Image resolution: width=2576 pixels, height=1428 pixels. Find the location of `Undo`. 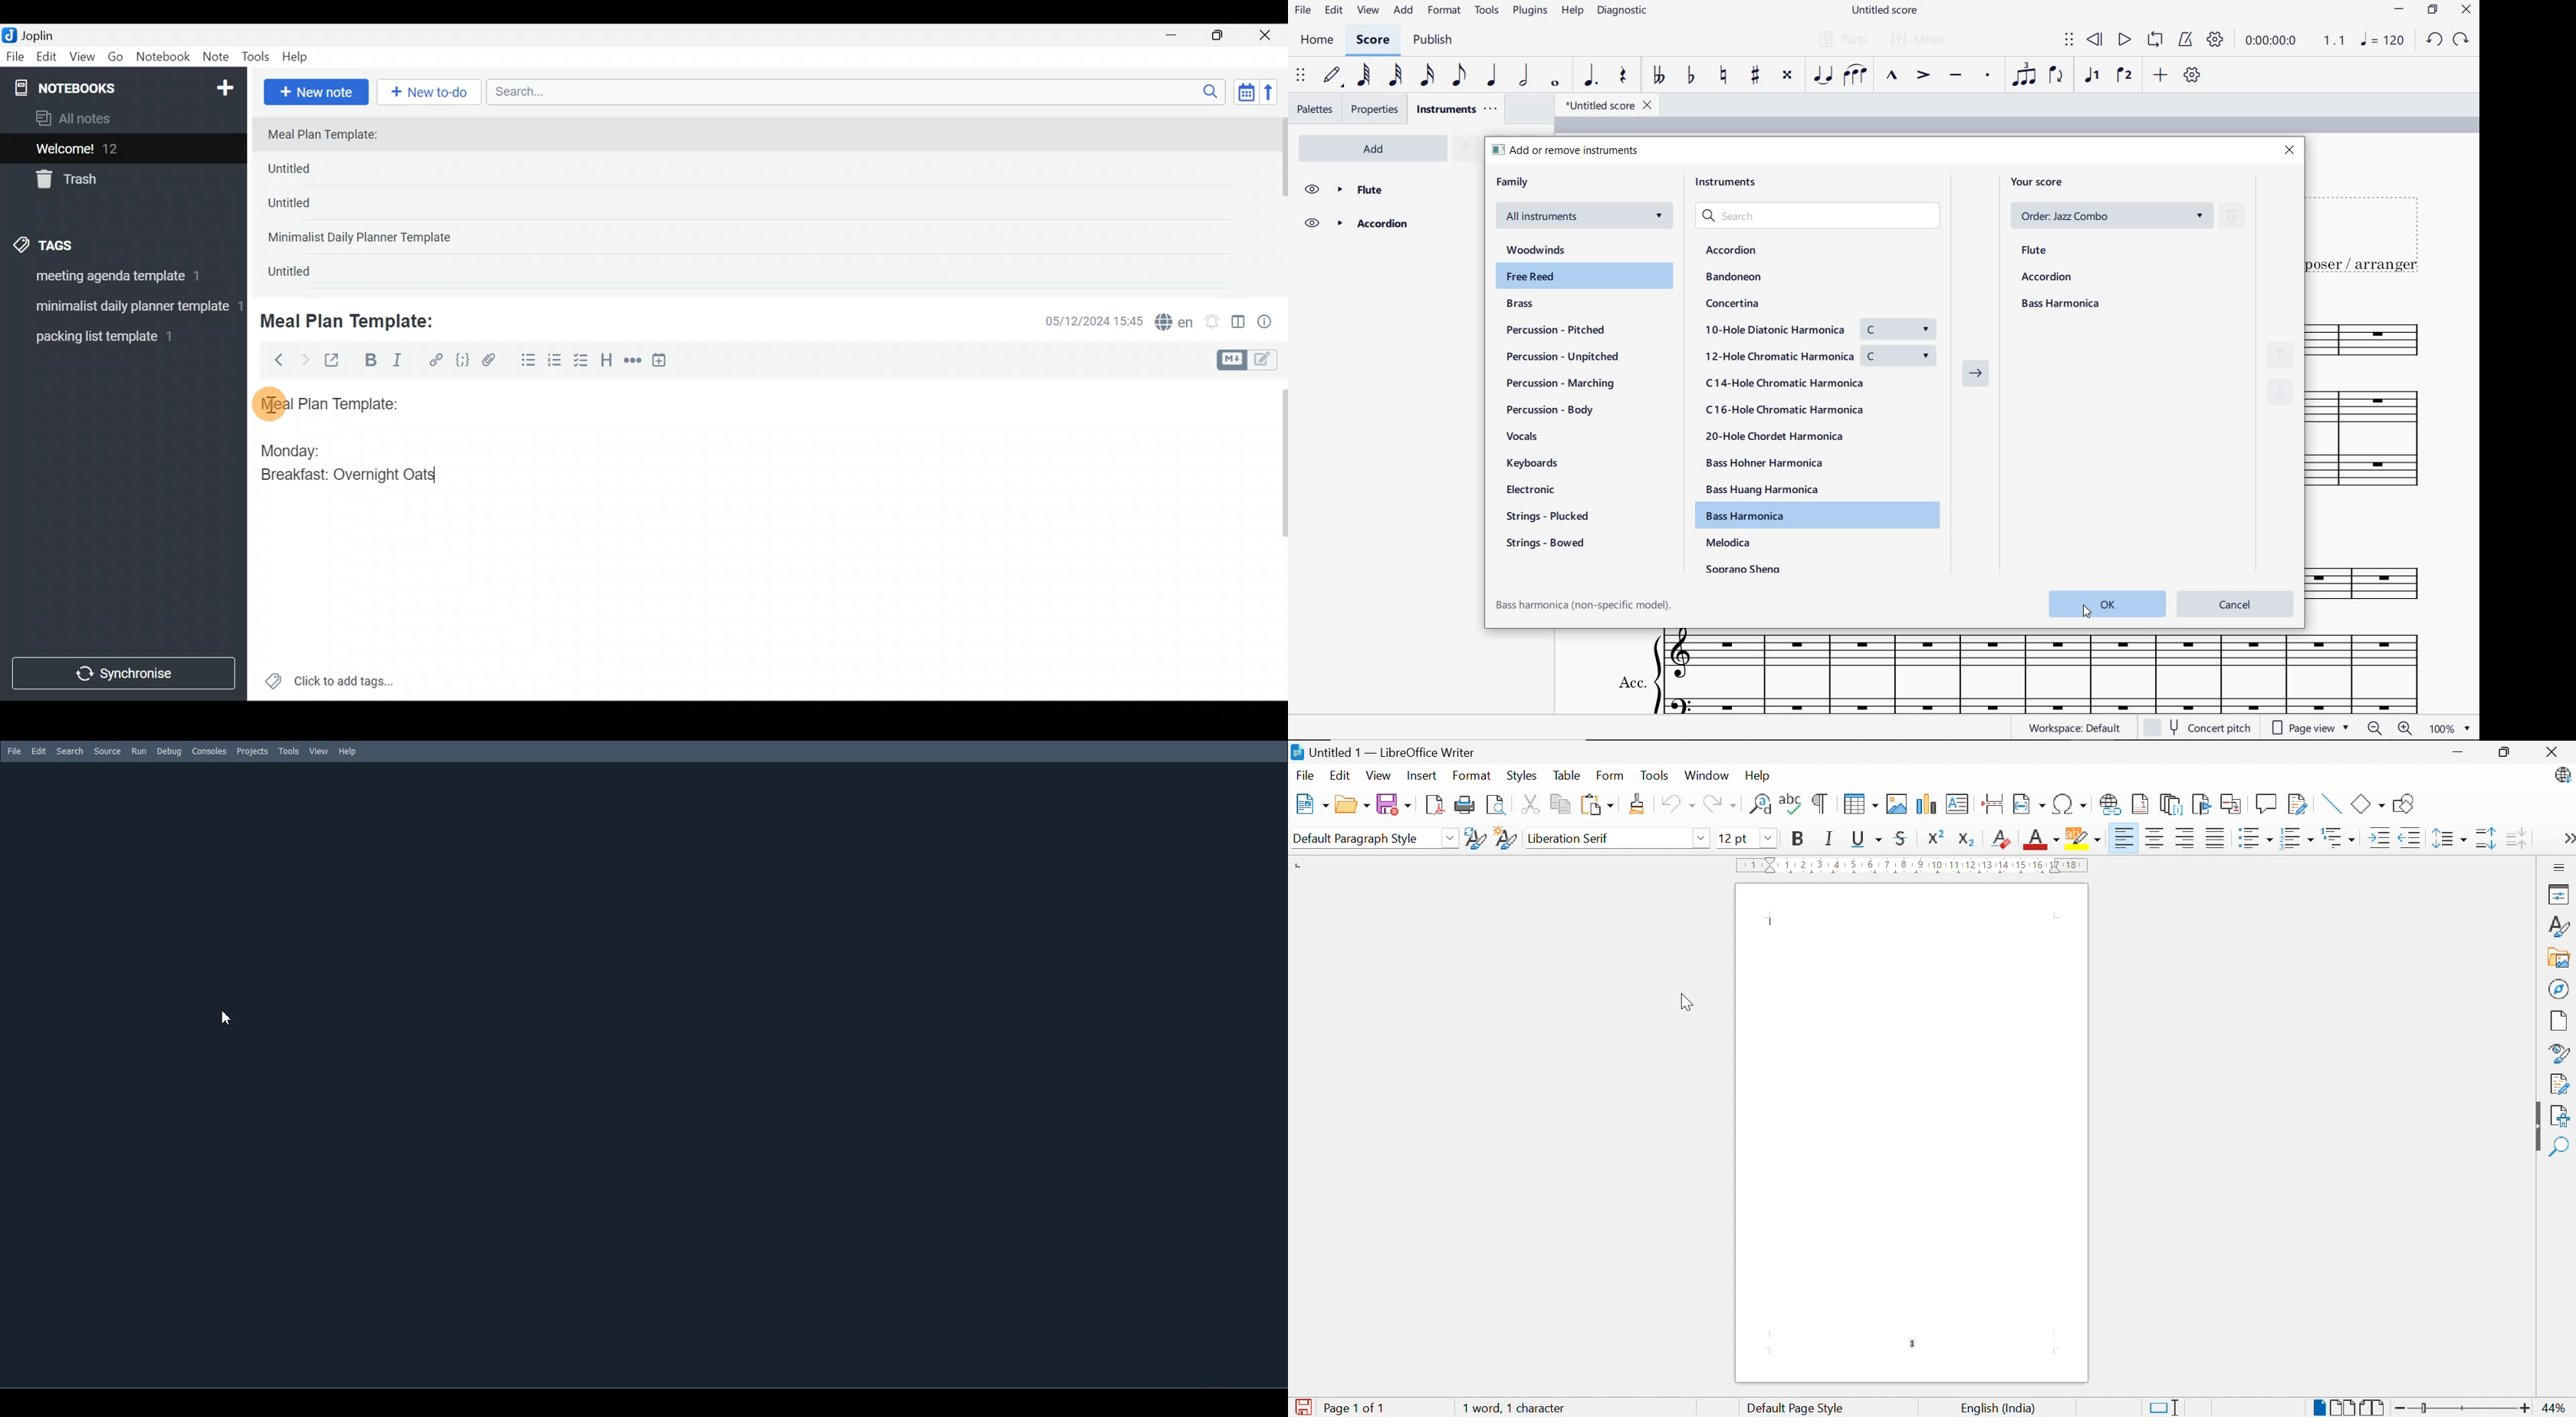

Undo is located at coordinates (1678, 804).